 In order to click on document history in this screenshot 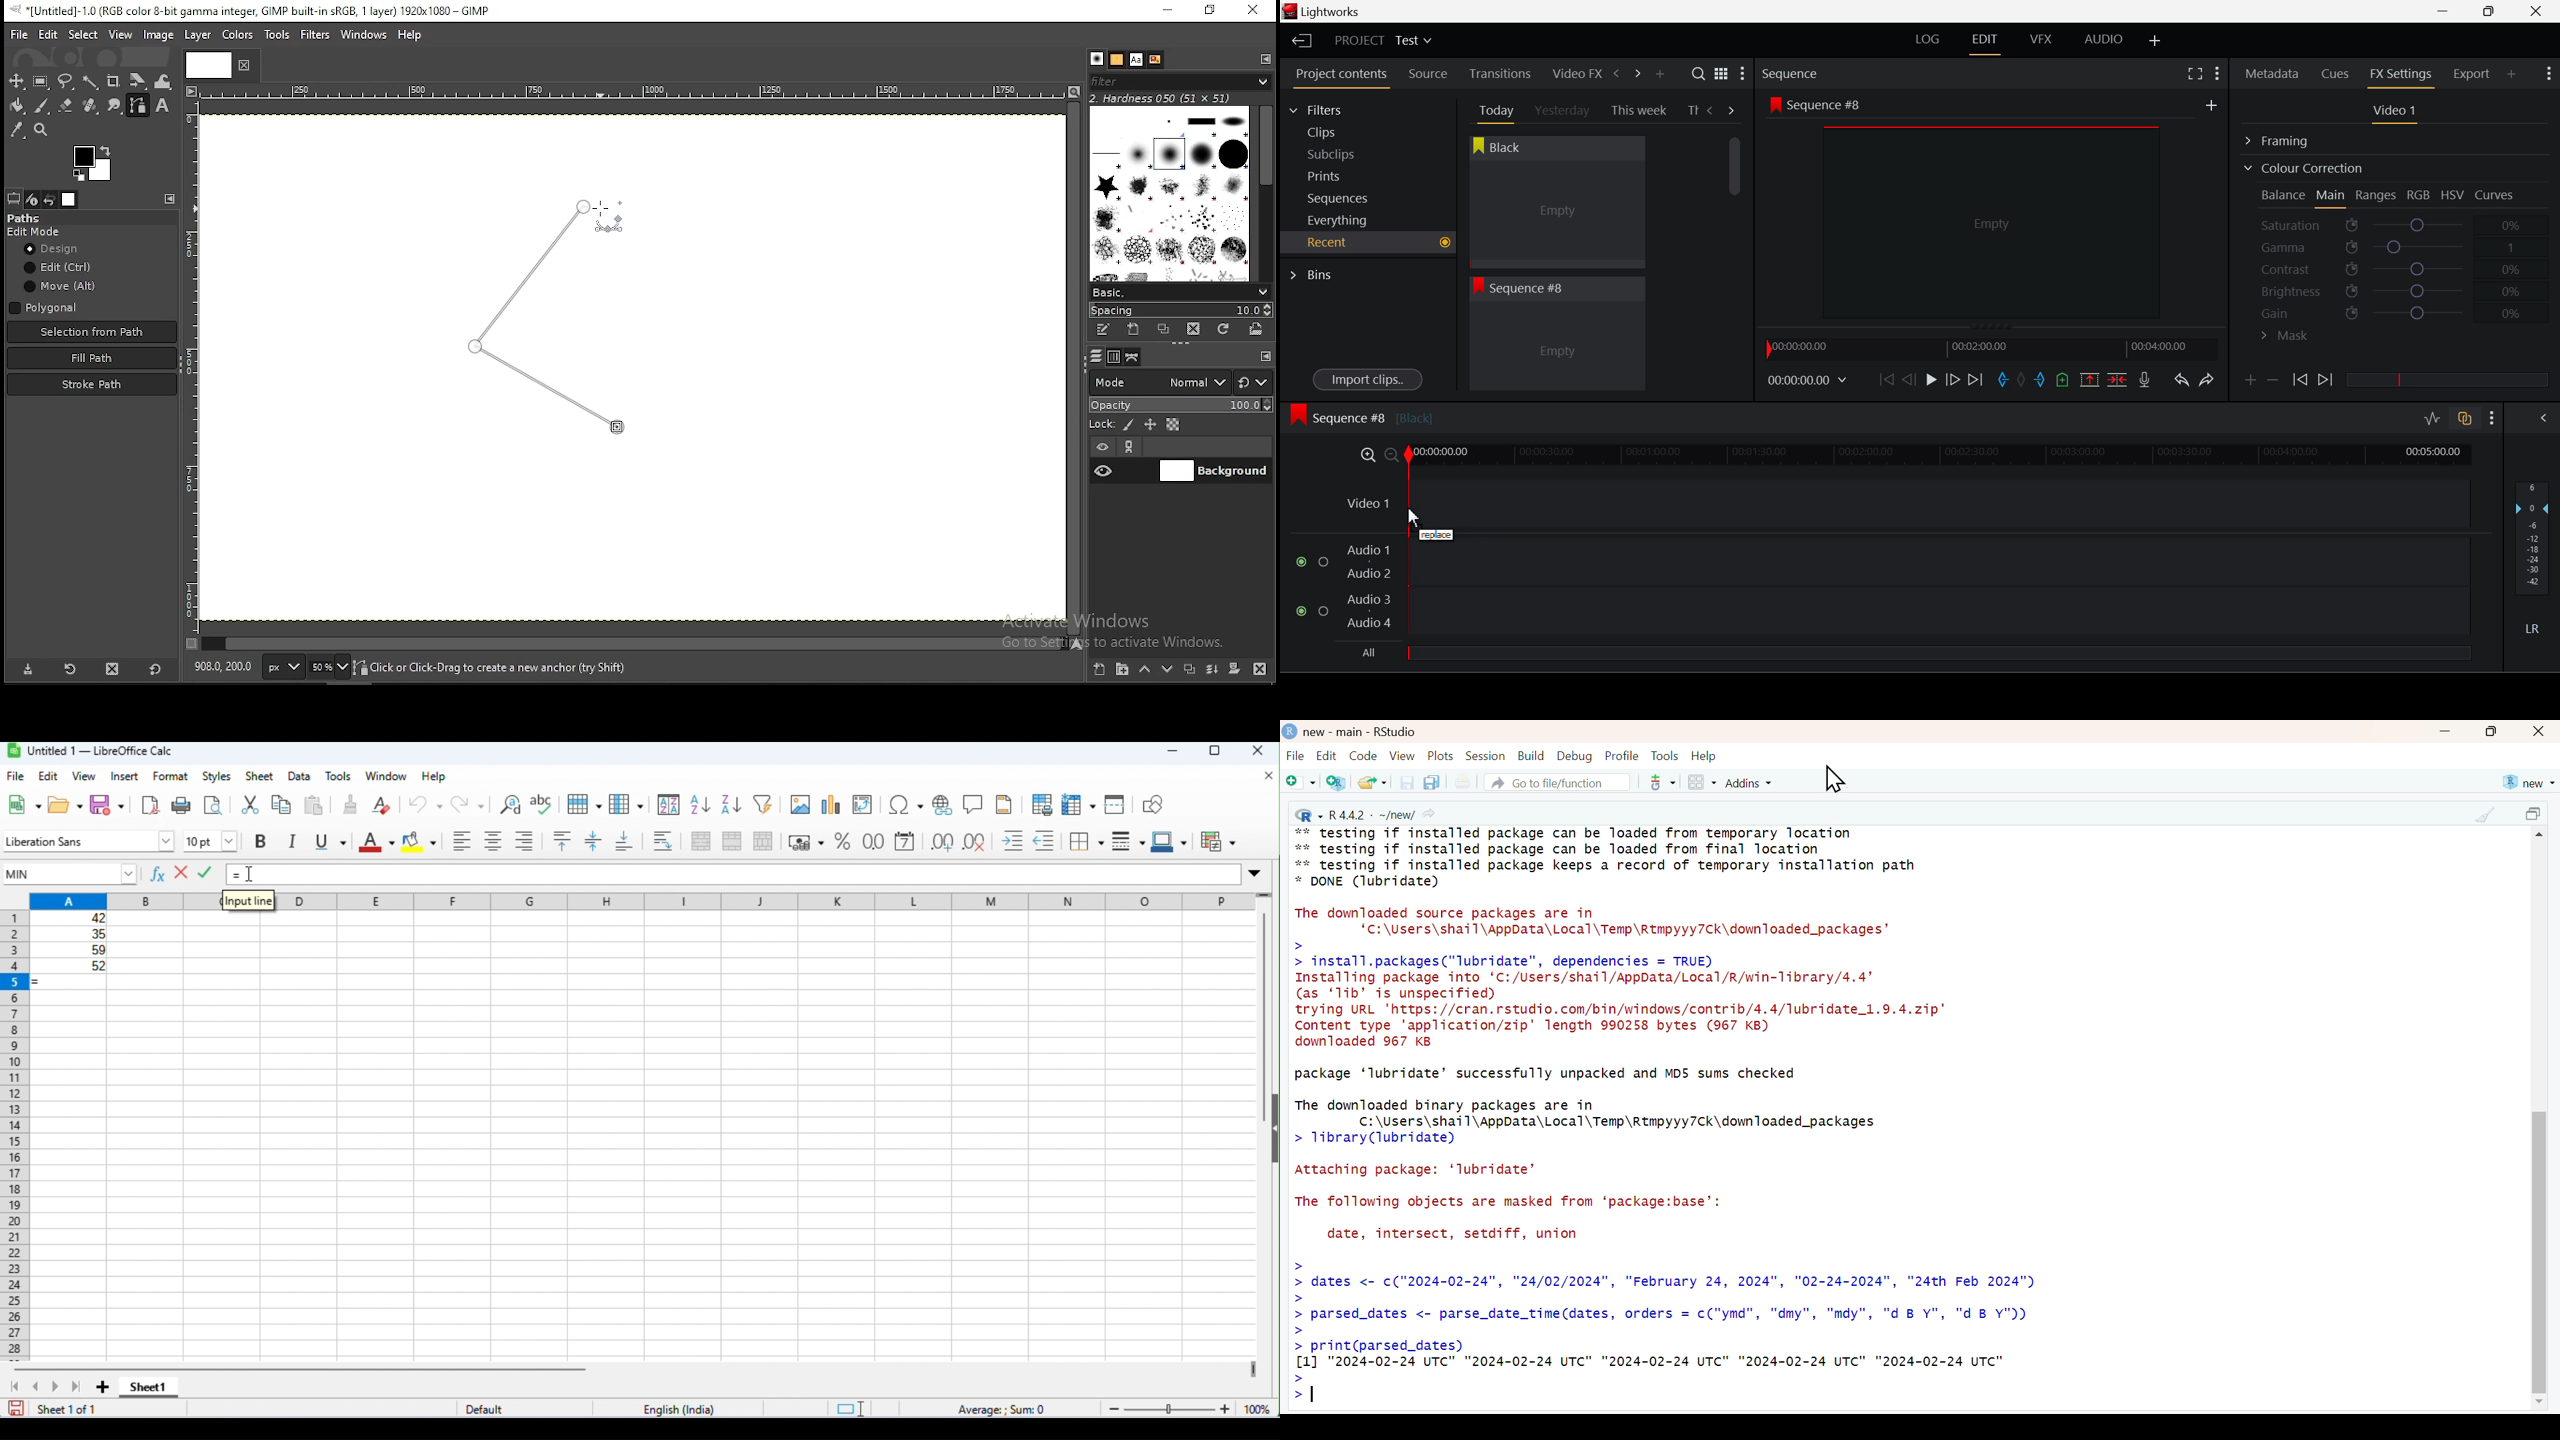, I will do `click(1154, 59)`.